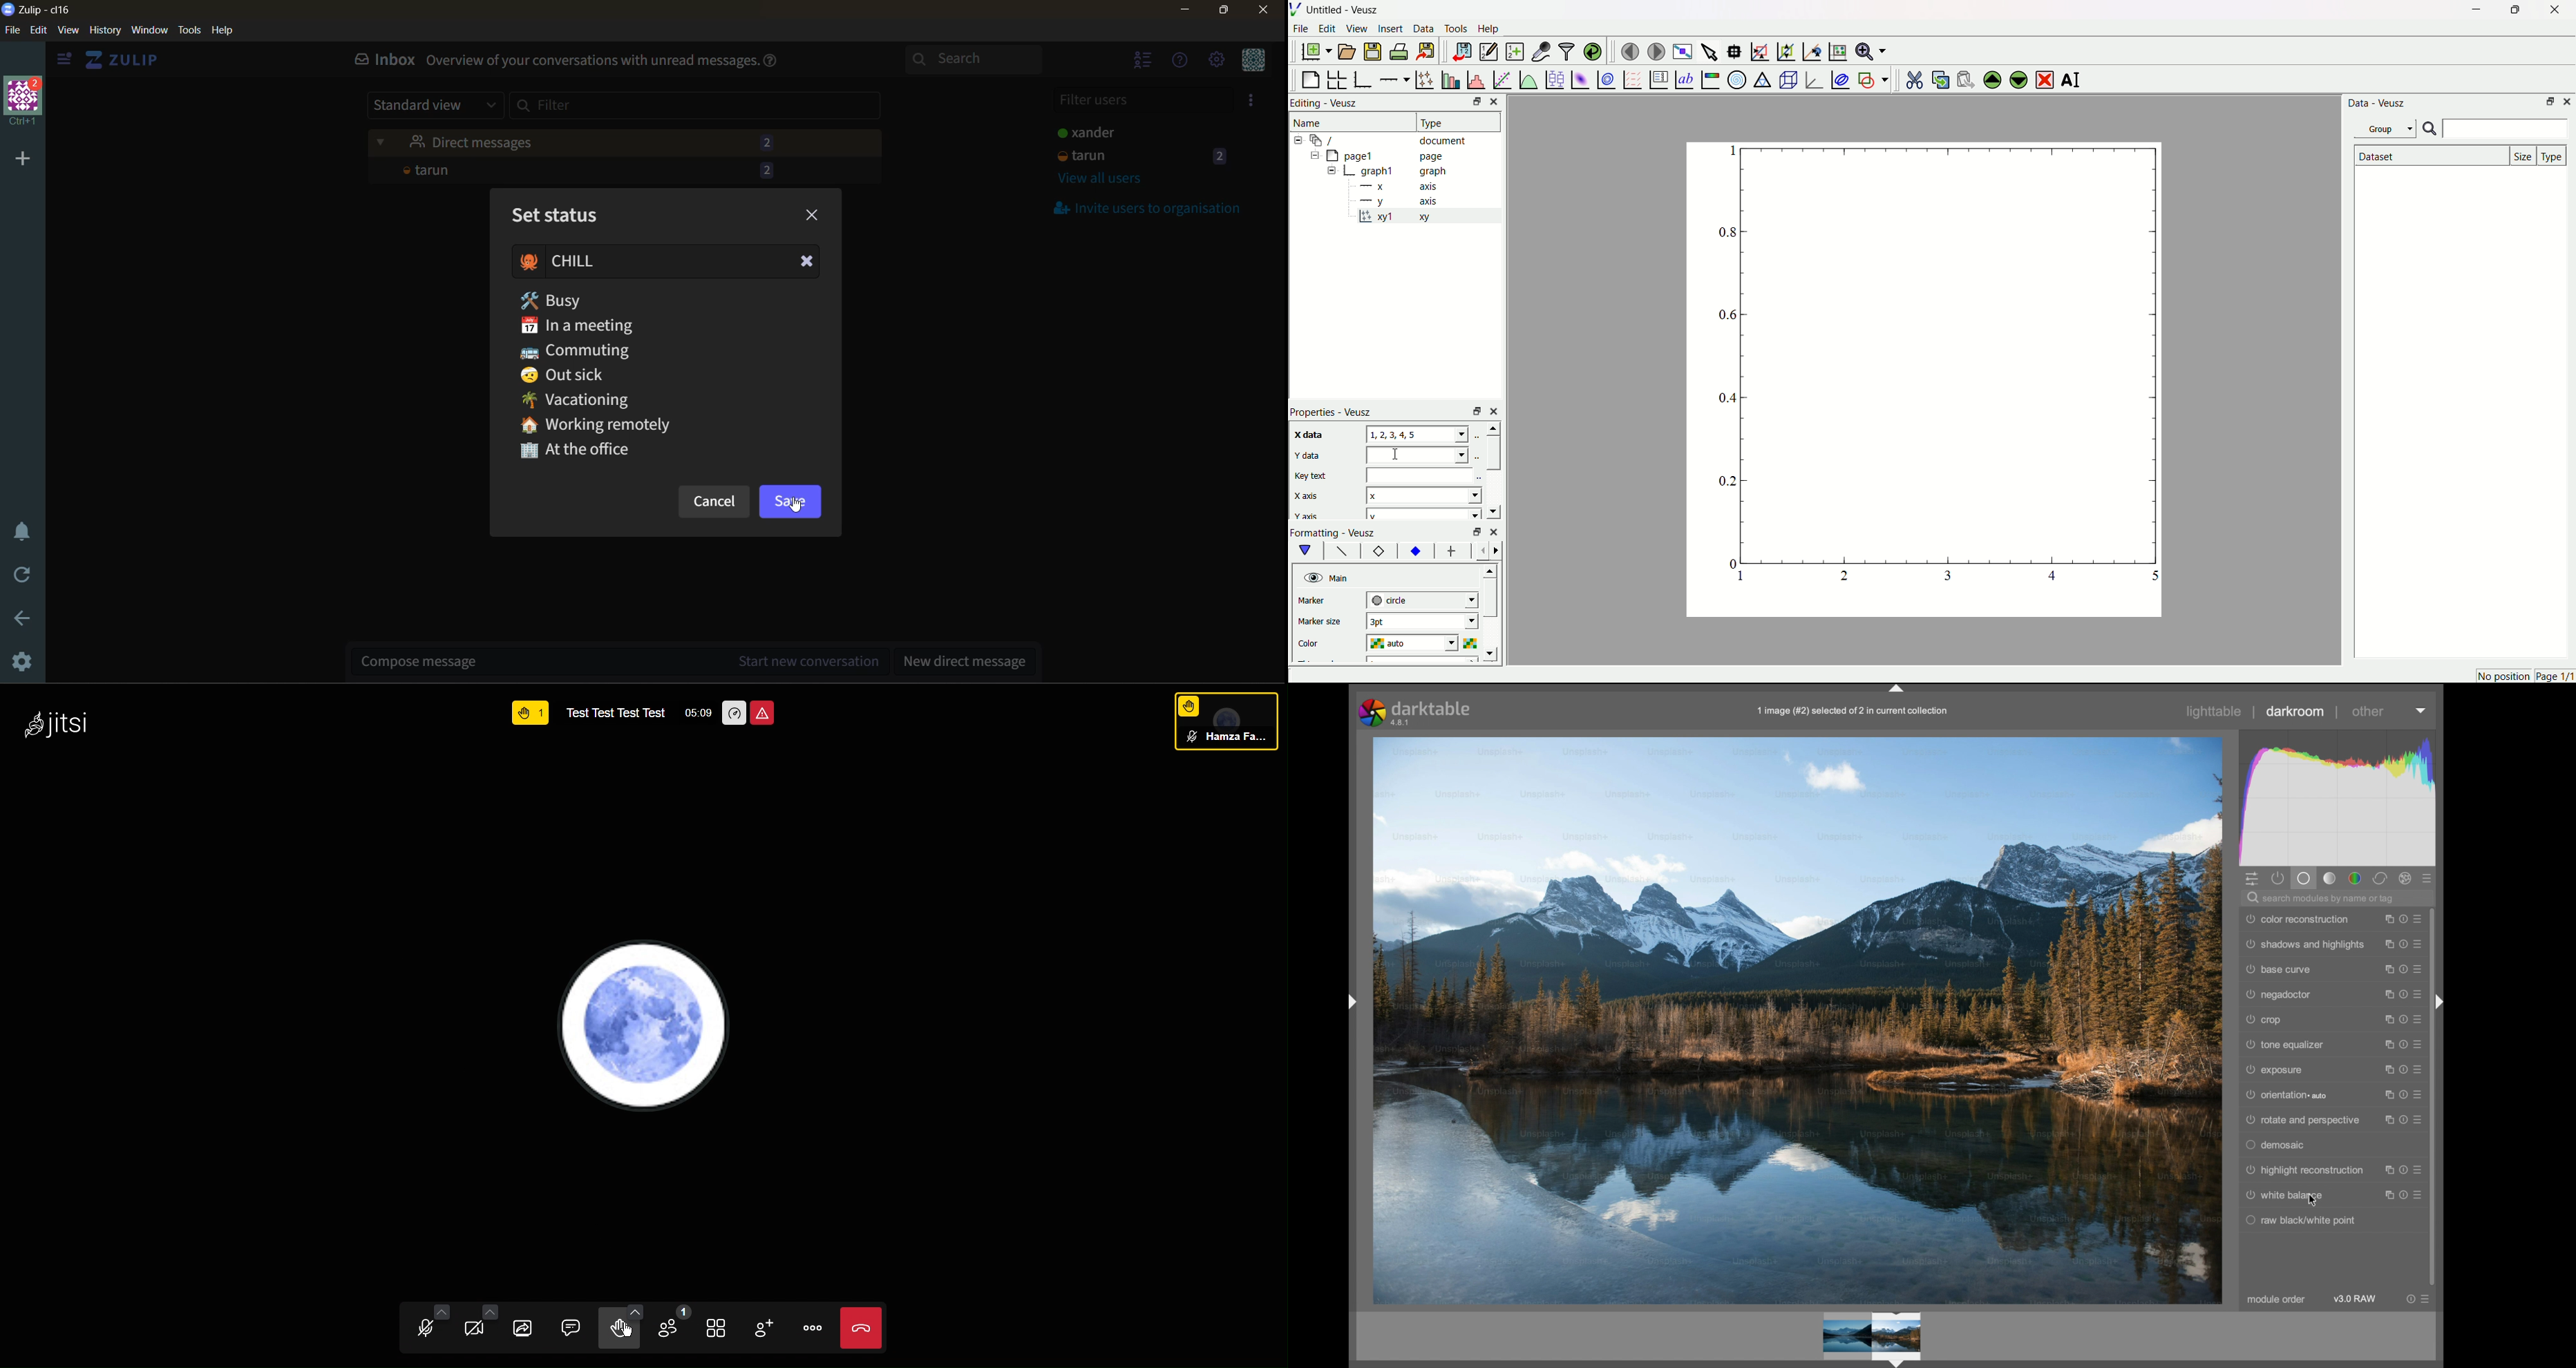  Describe the element at coordinates (1364, 78) in the screenshot. I see `base graphs` at that location.